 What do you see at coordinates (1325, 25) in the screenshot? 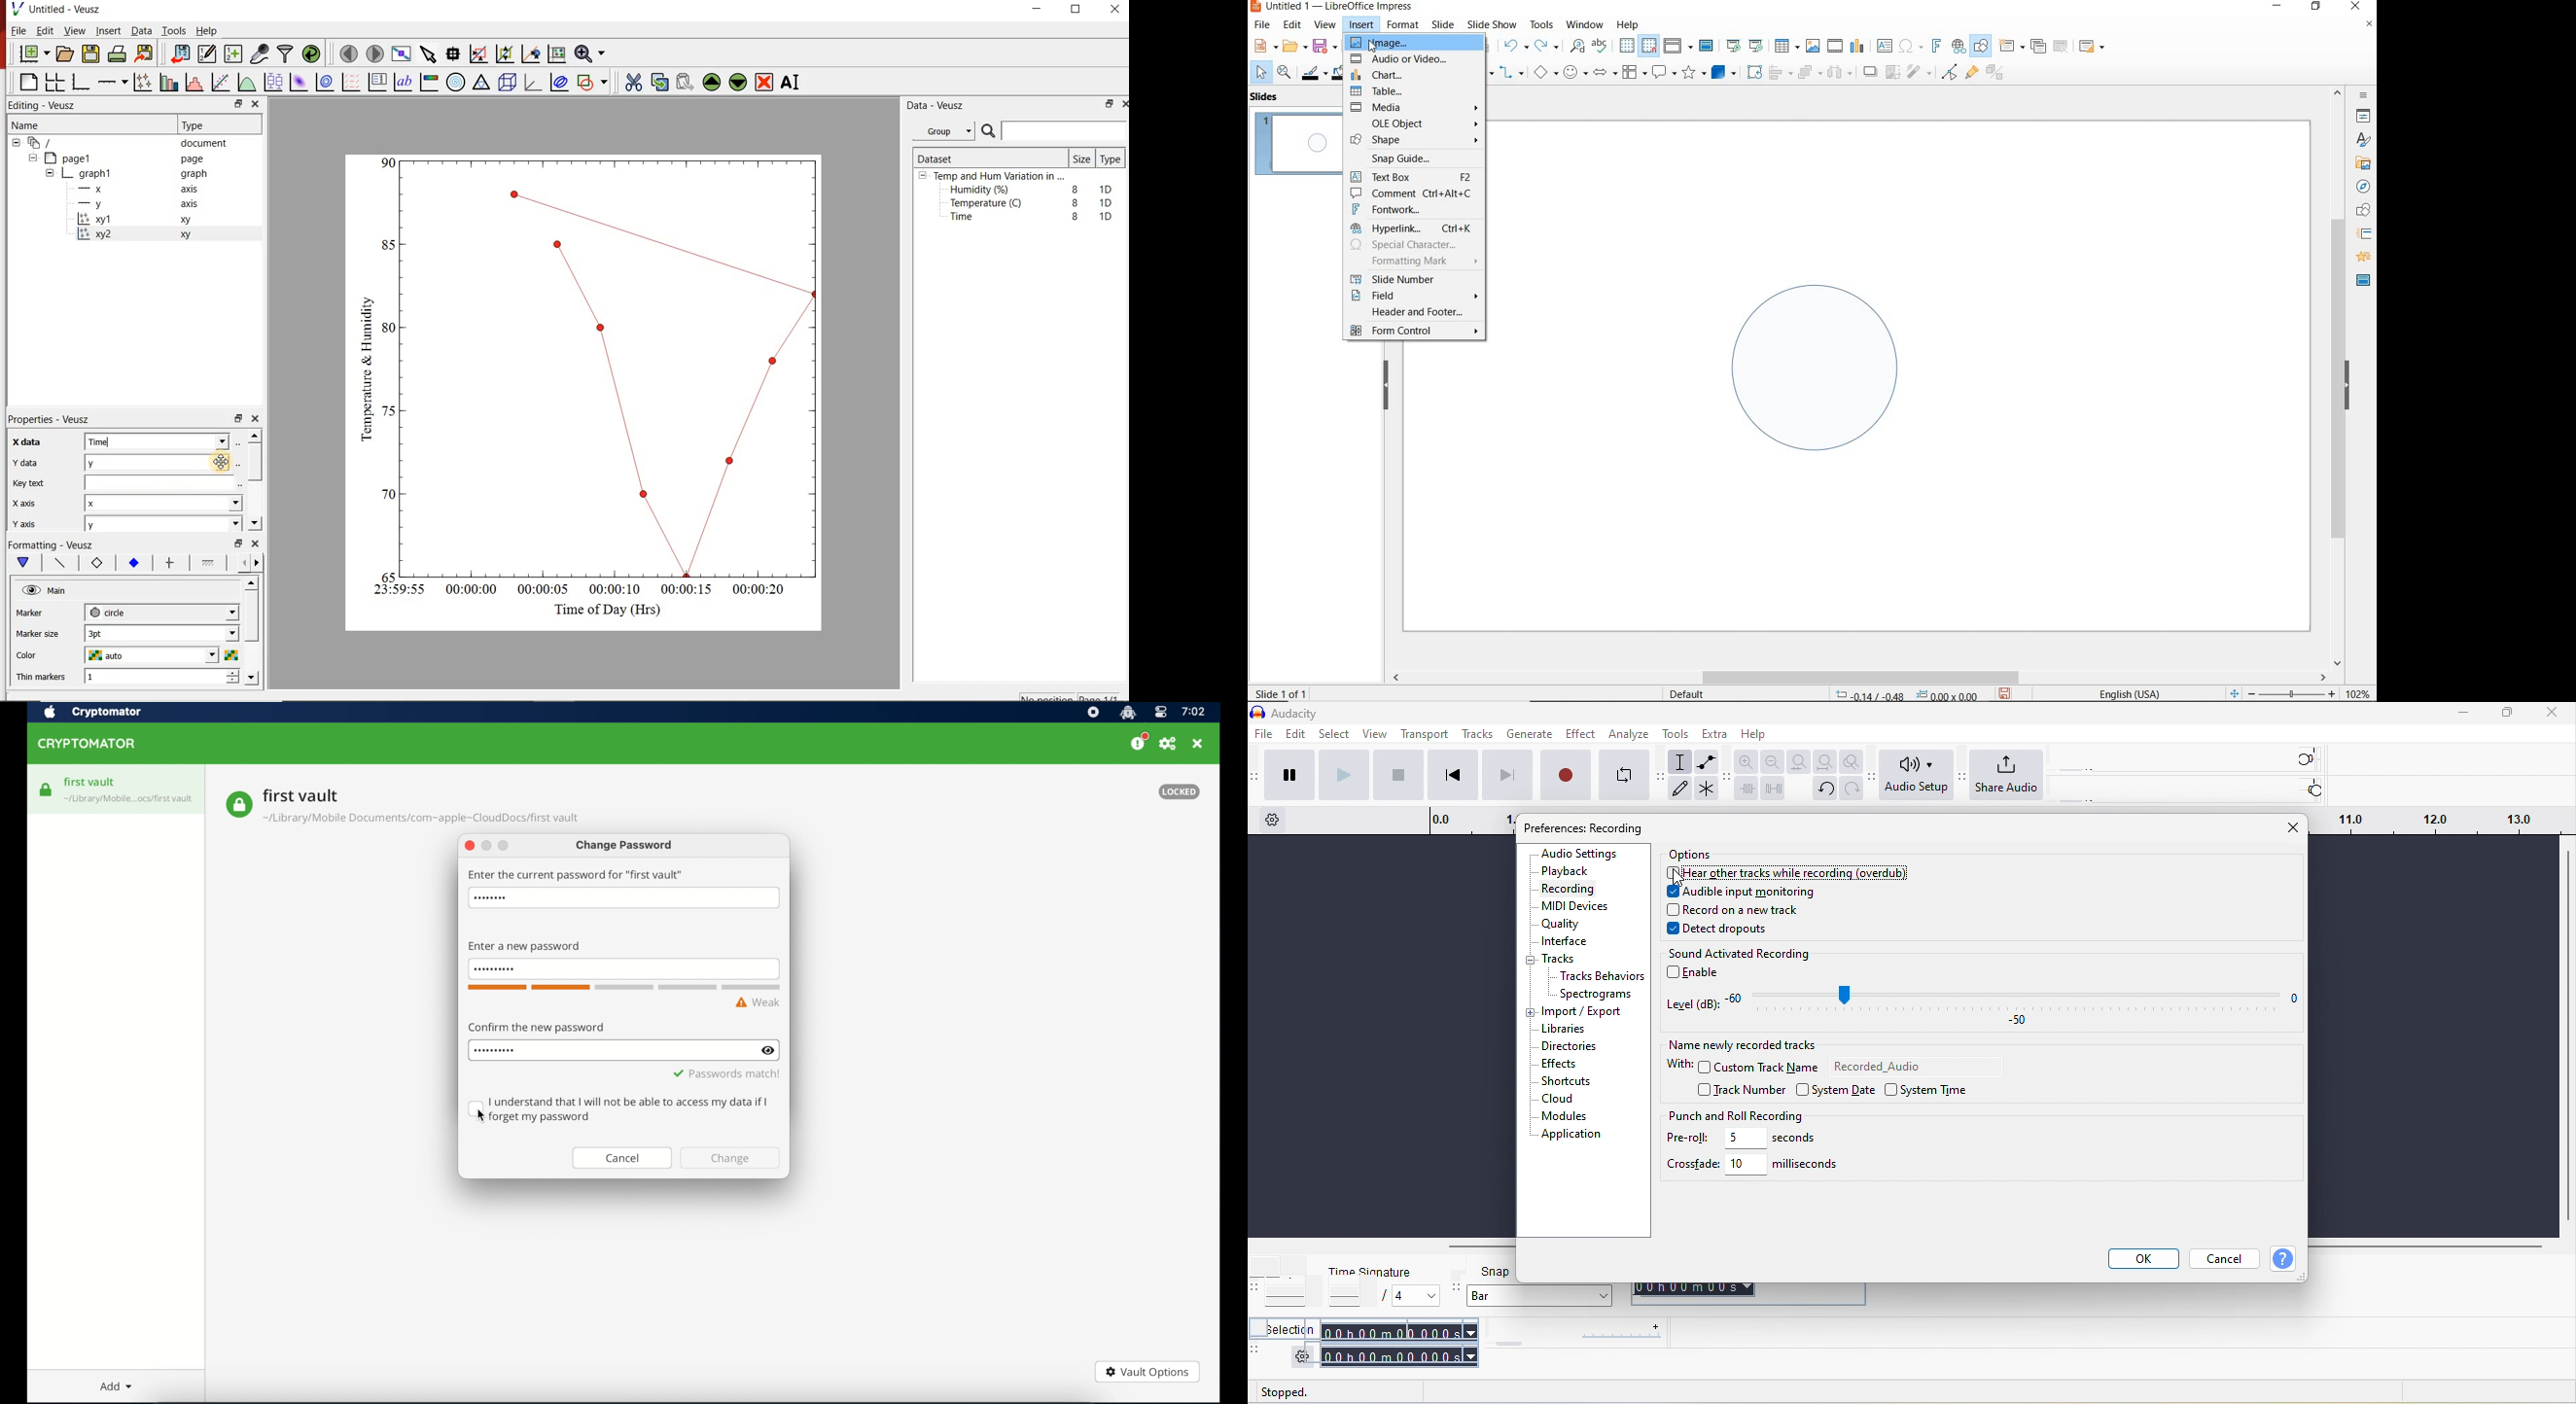
I see `view` at bounding box center [1325, 25].